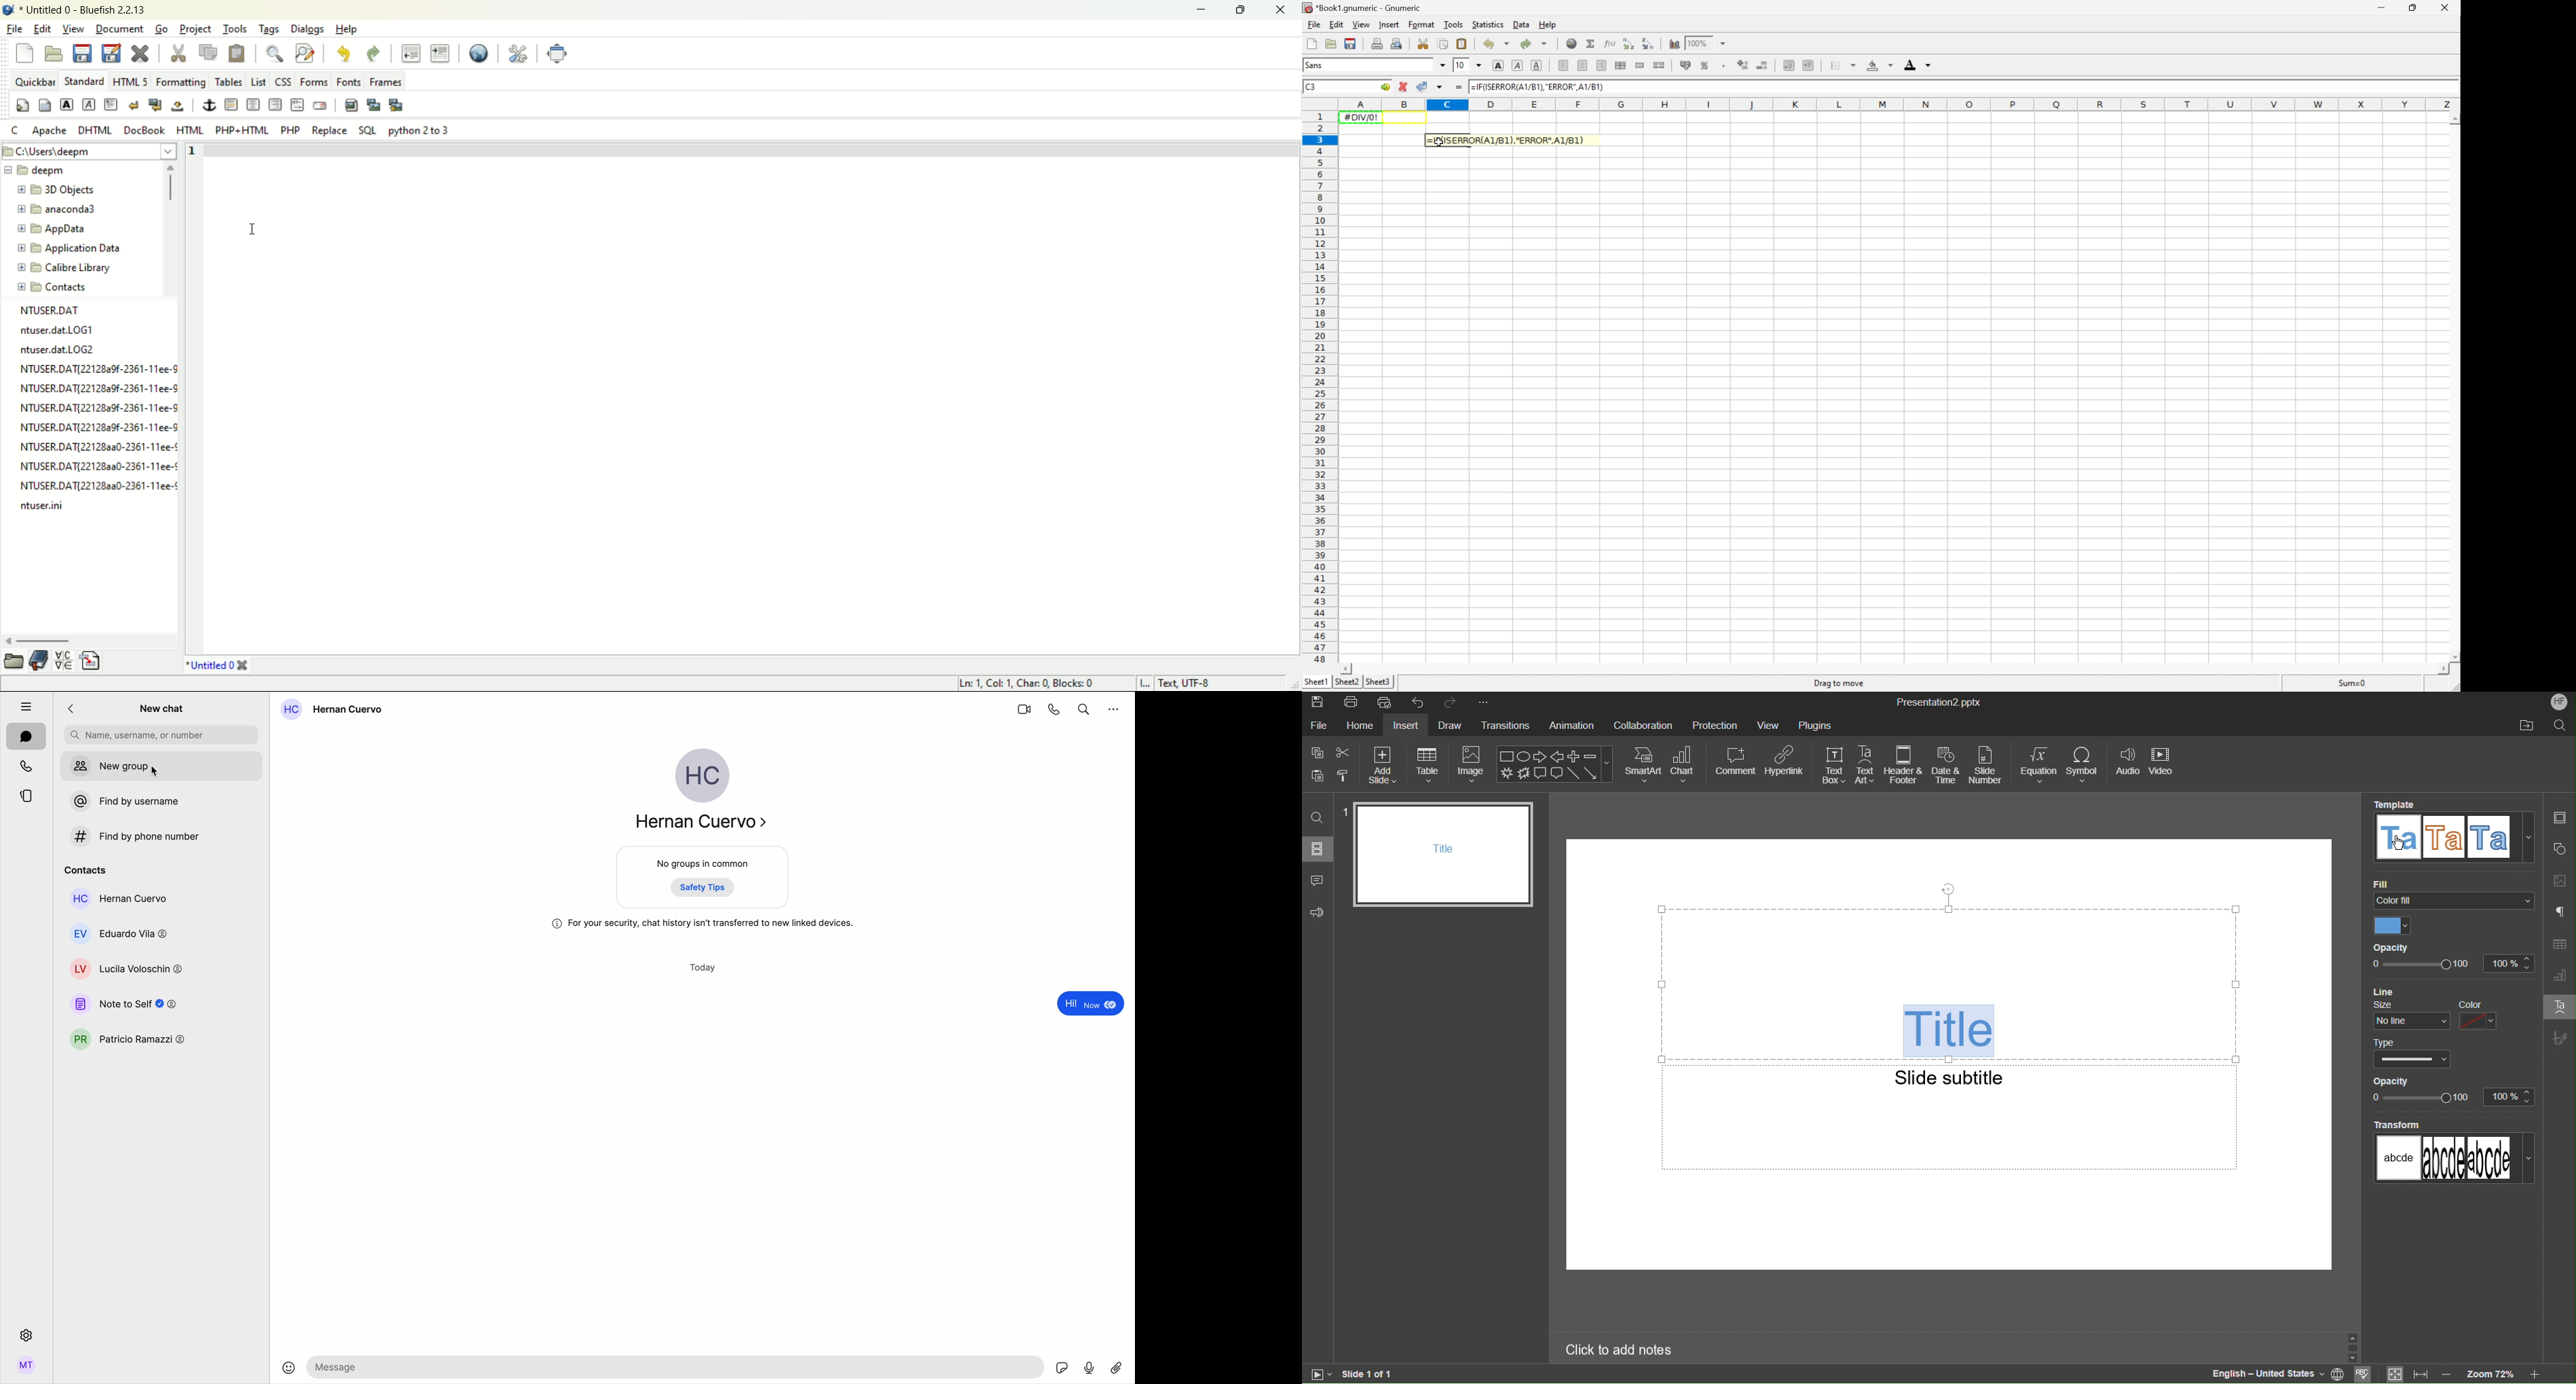 This screenshot has height=1400, width=2576. Describe the element at coordinates (699, 793) in the screenshot. I see `Hernan Cuervo profile` at that location.